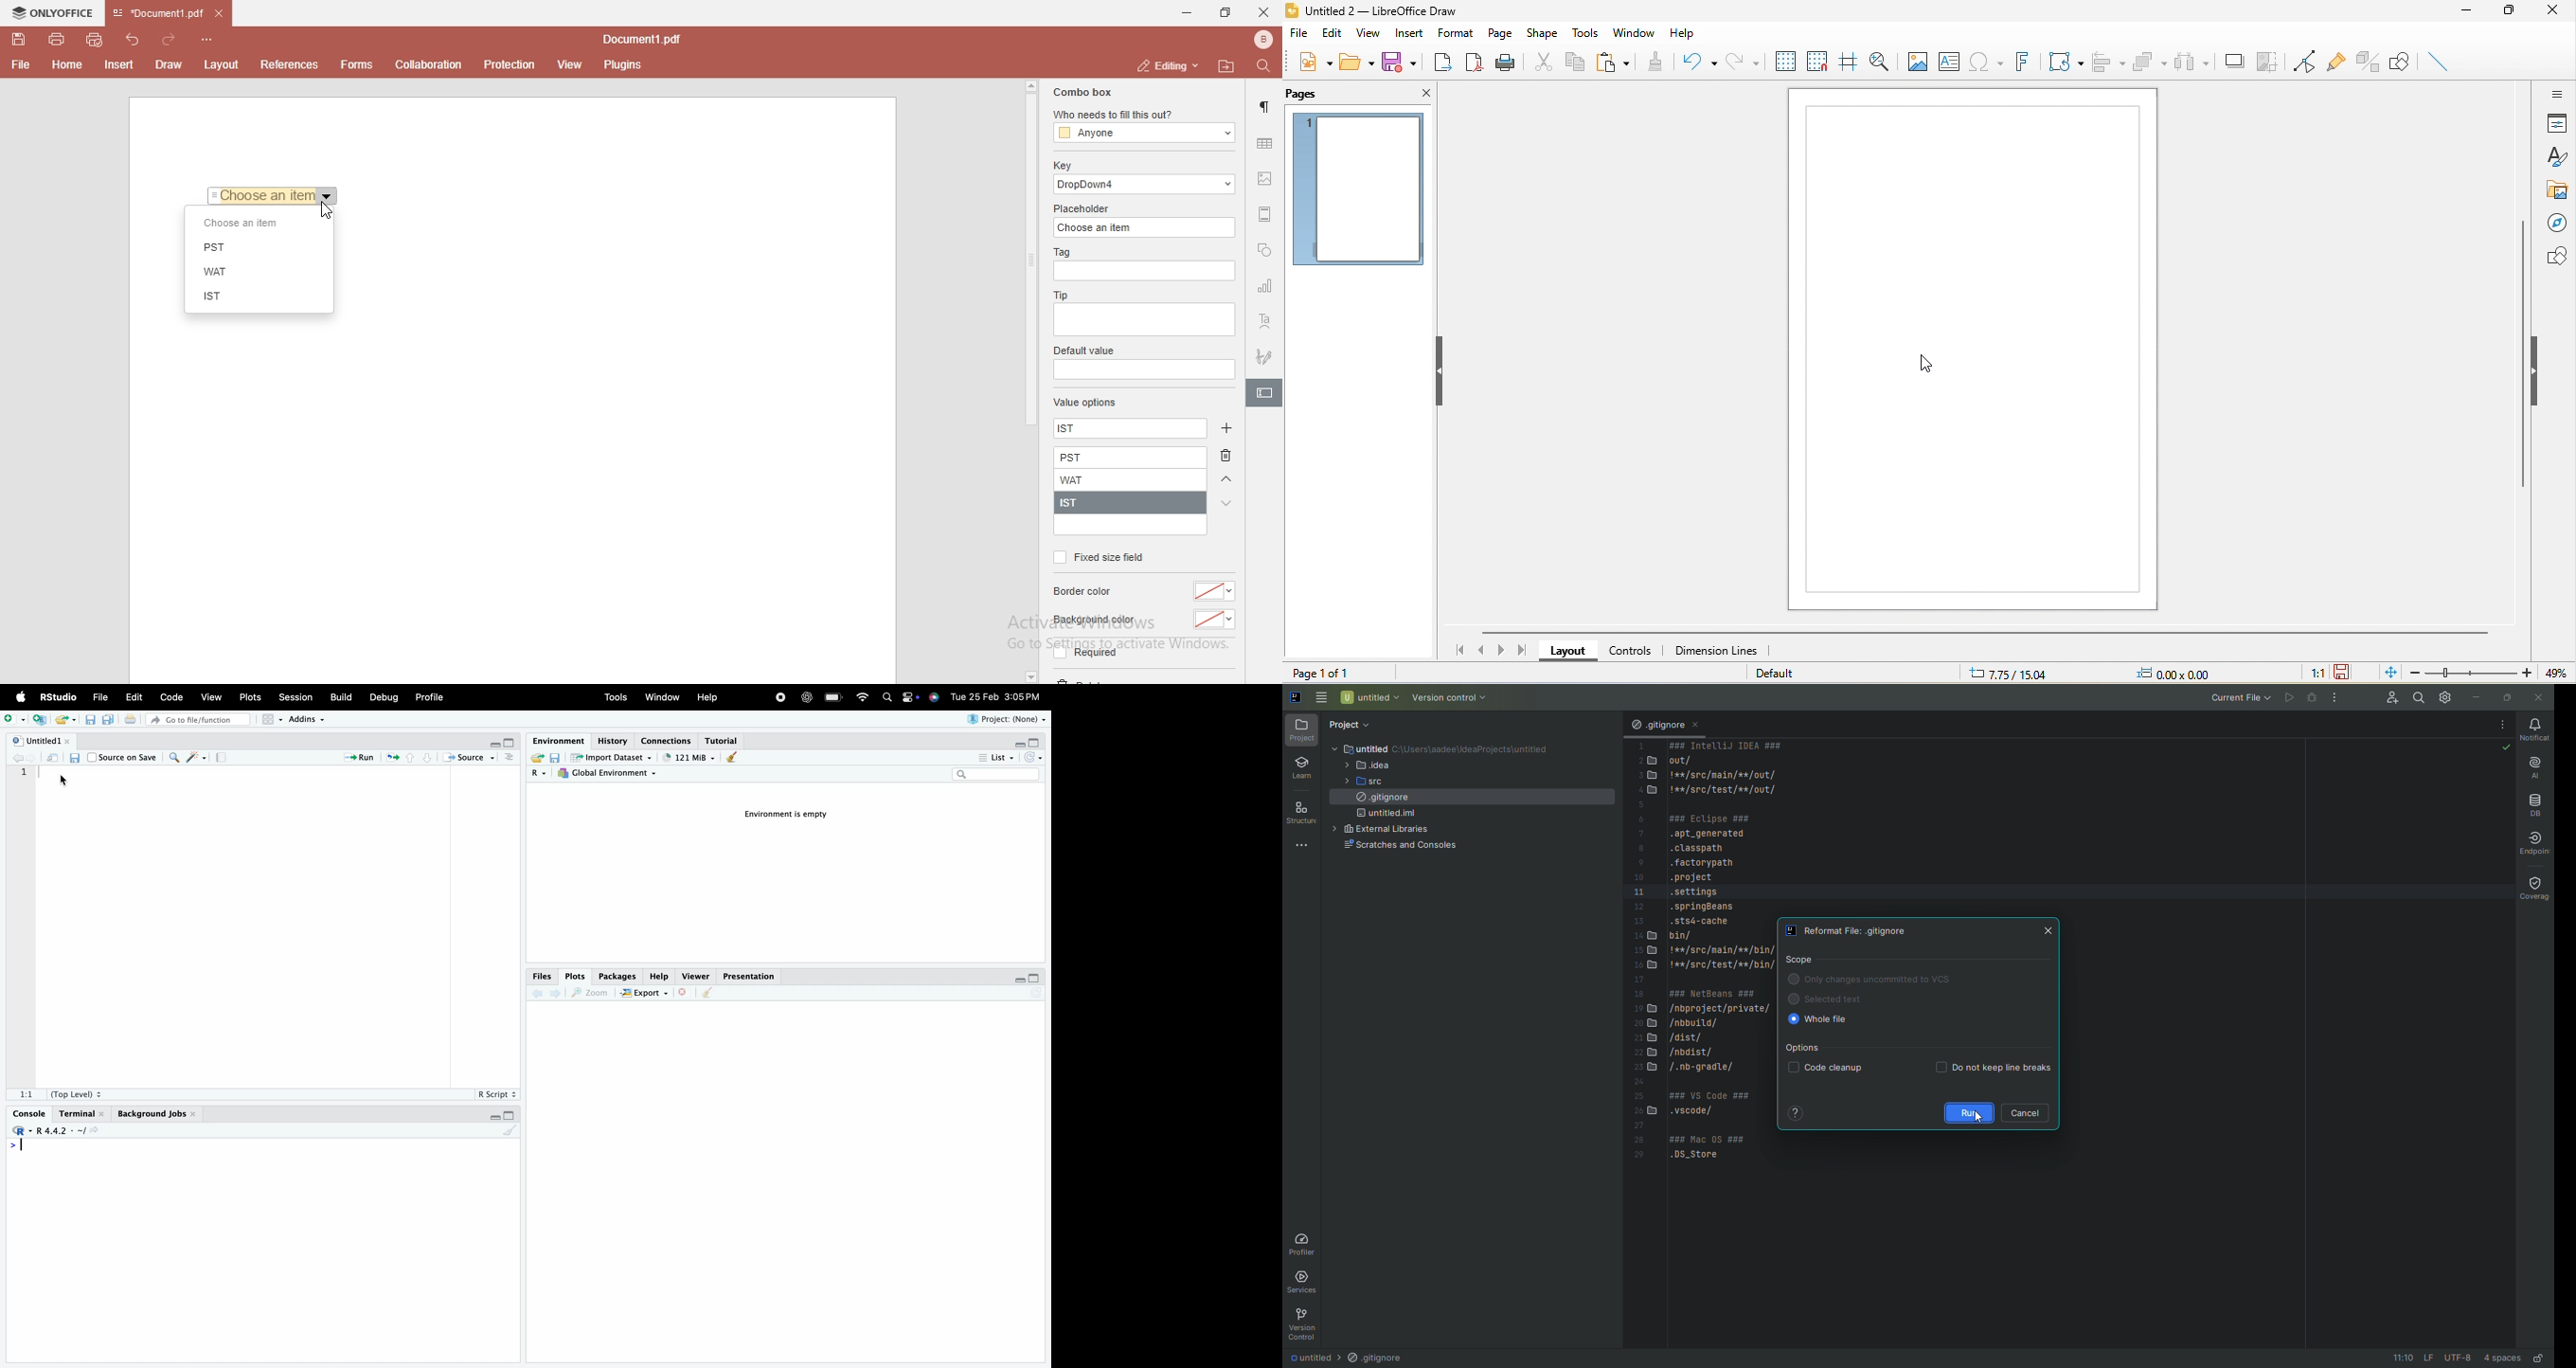 The image size is (2576, 1372). Describe the element at coordinates (495, 1117) in the screenshot. I see `Minimize` at that location.